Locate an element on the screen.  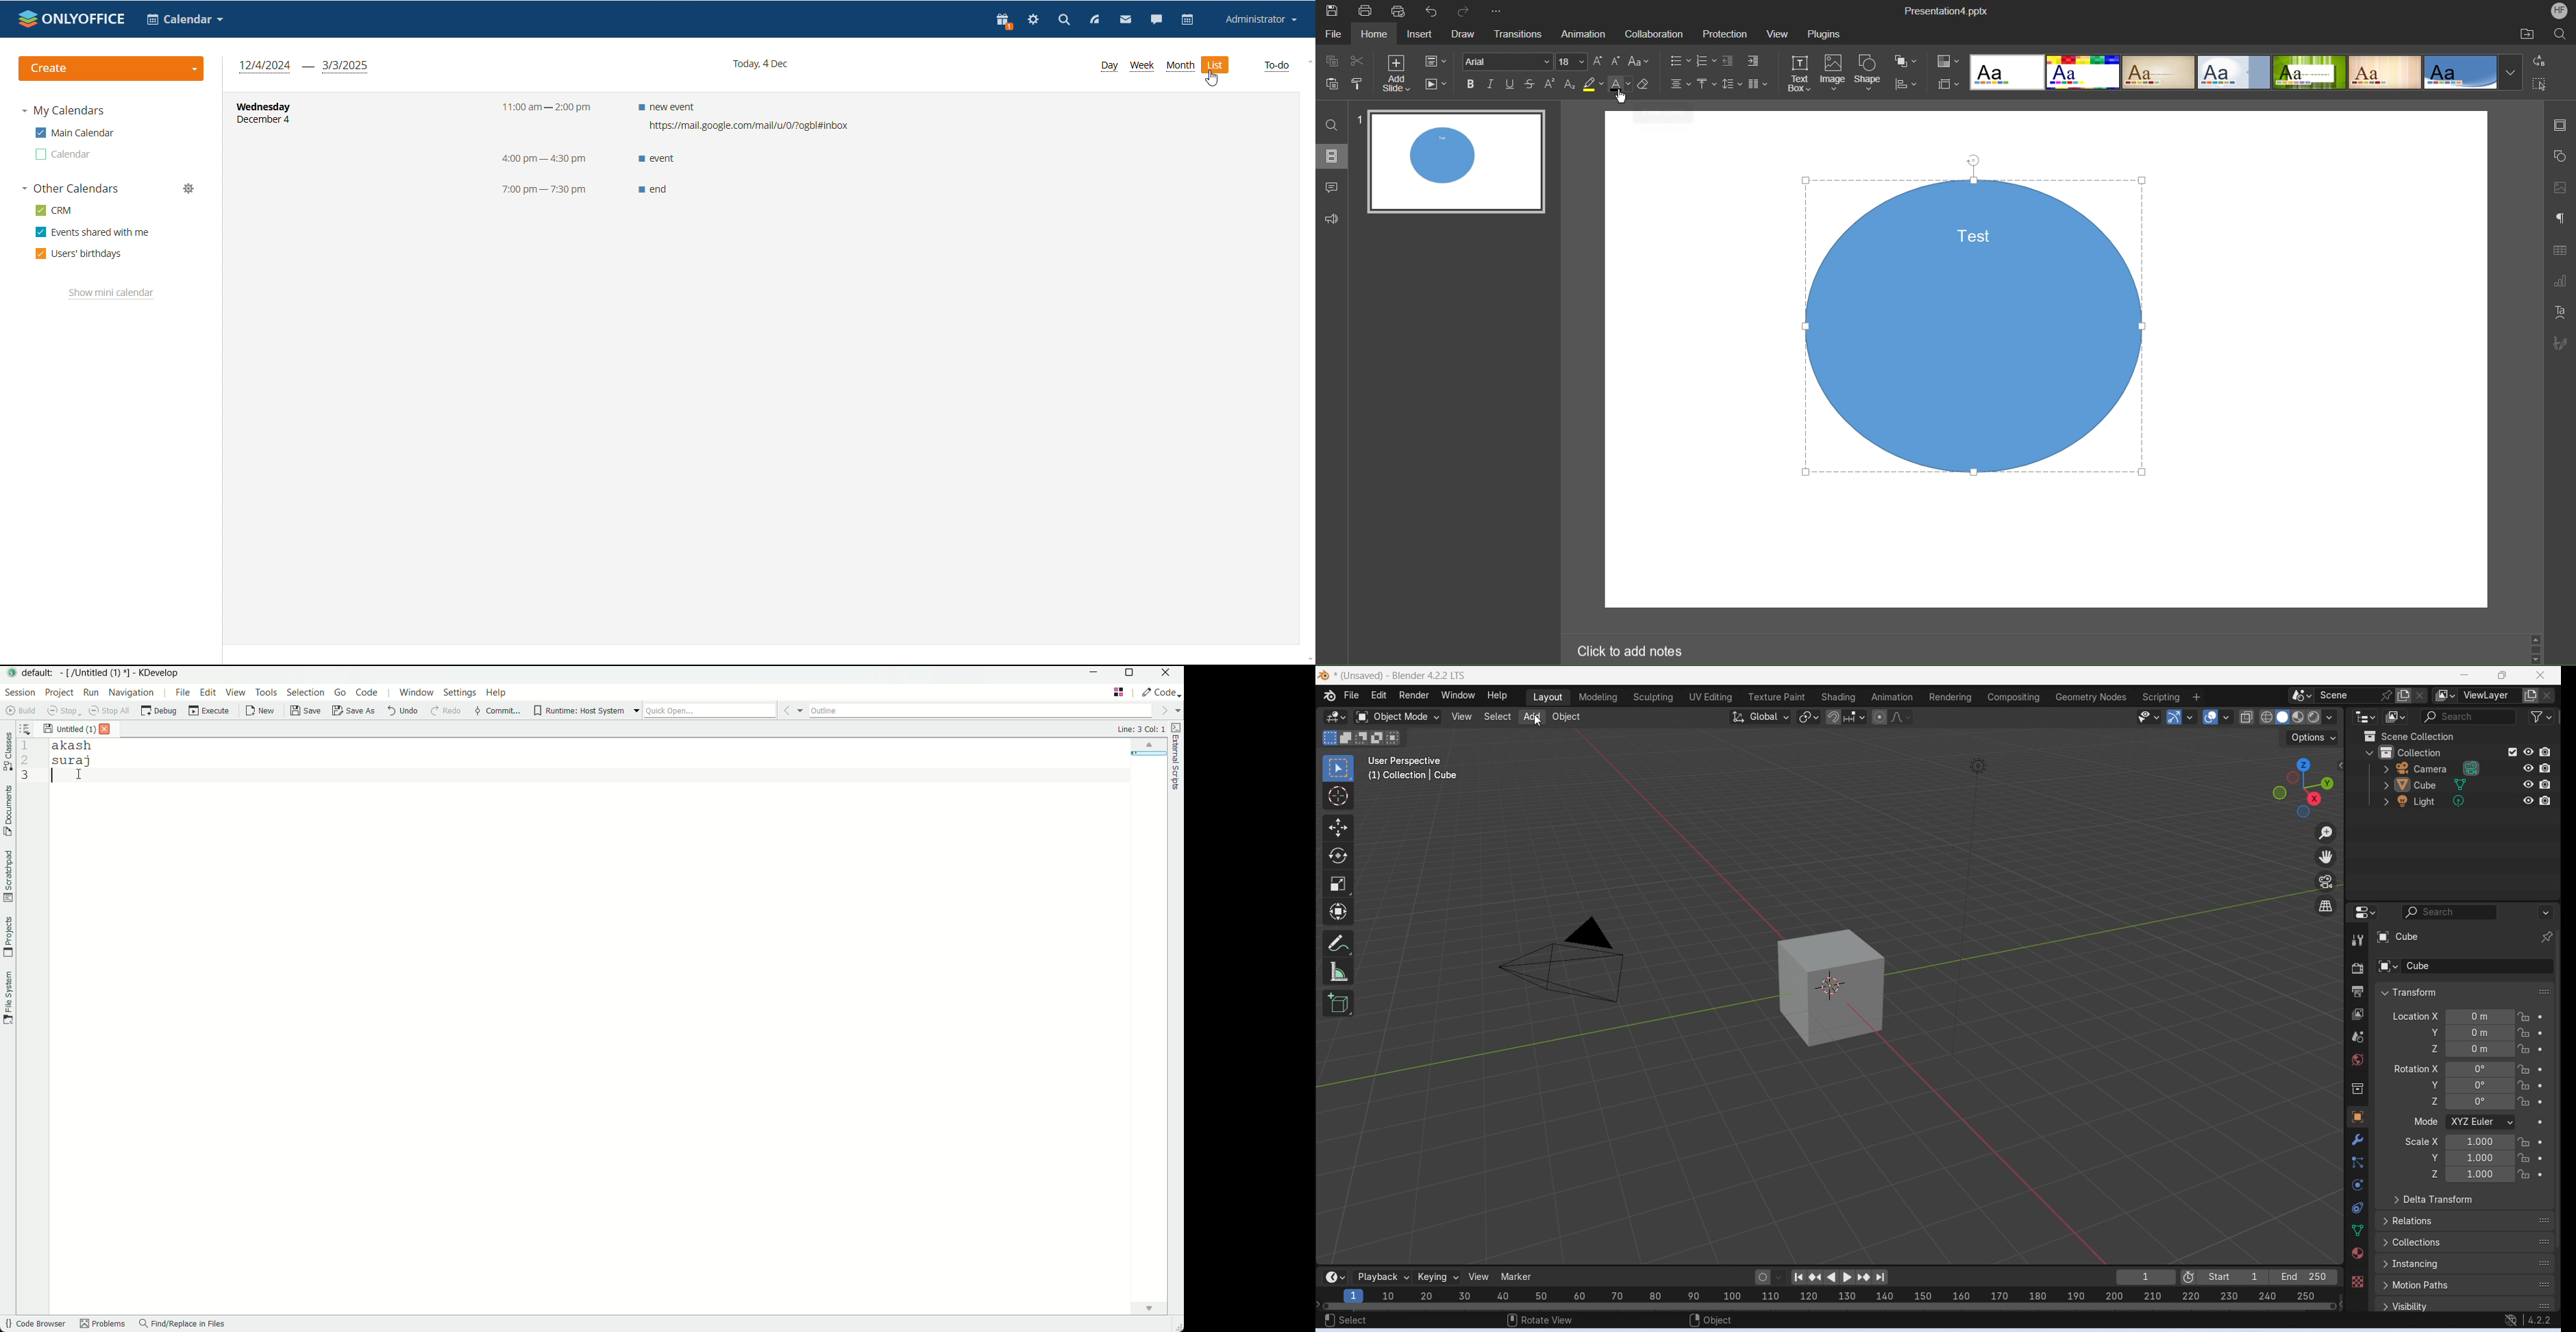
use right click for object is located at coordinates (1711, 1321).